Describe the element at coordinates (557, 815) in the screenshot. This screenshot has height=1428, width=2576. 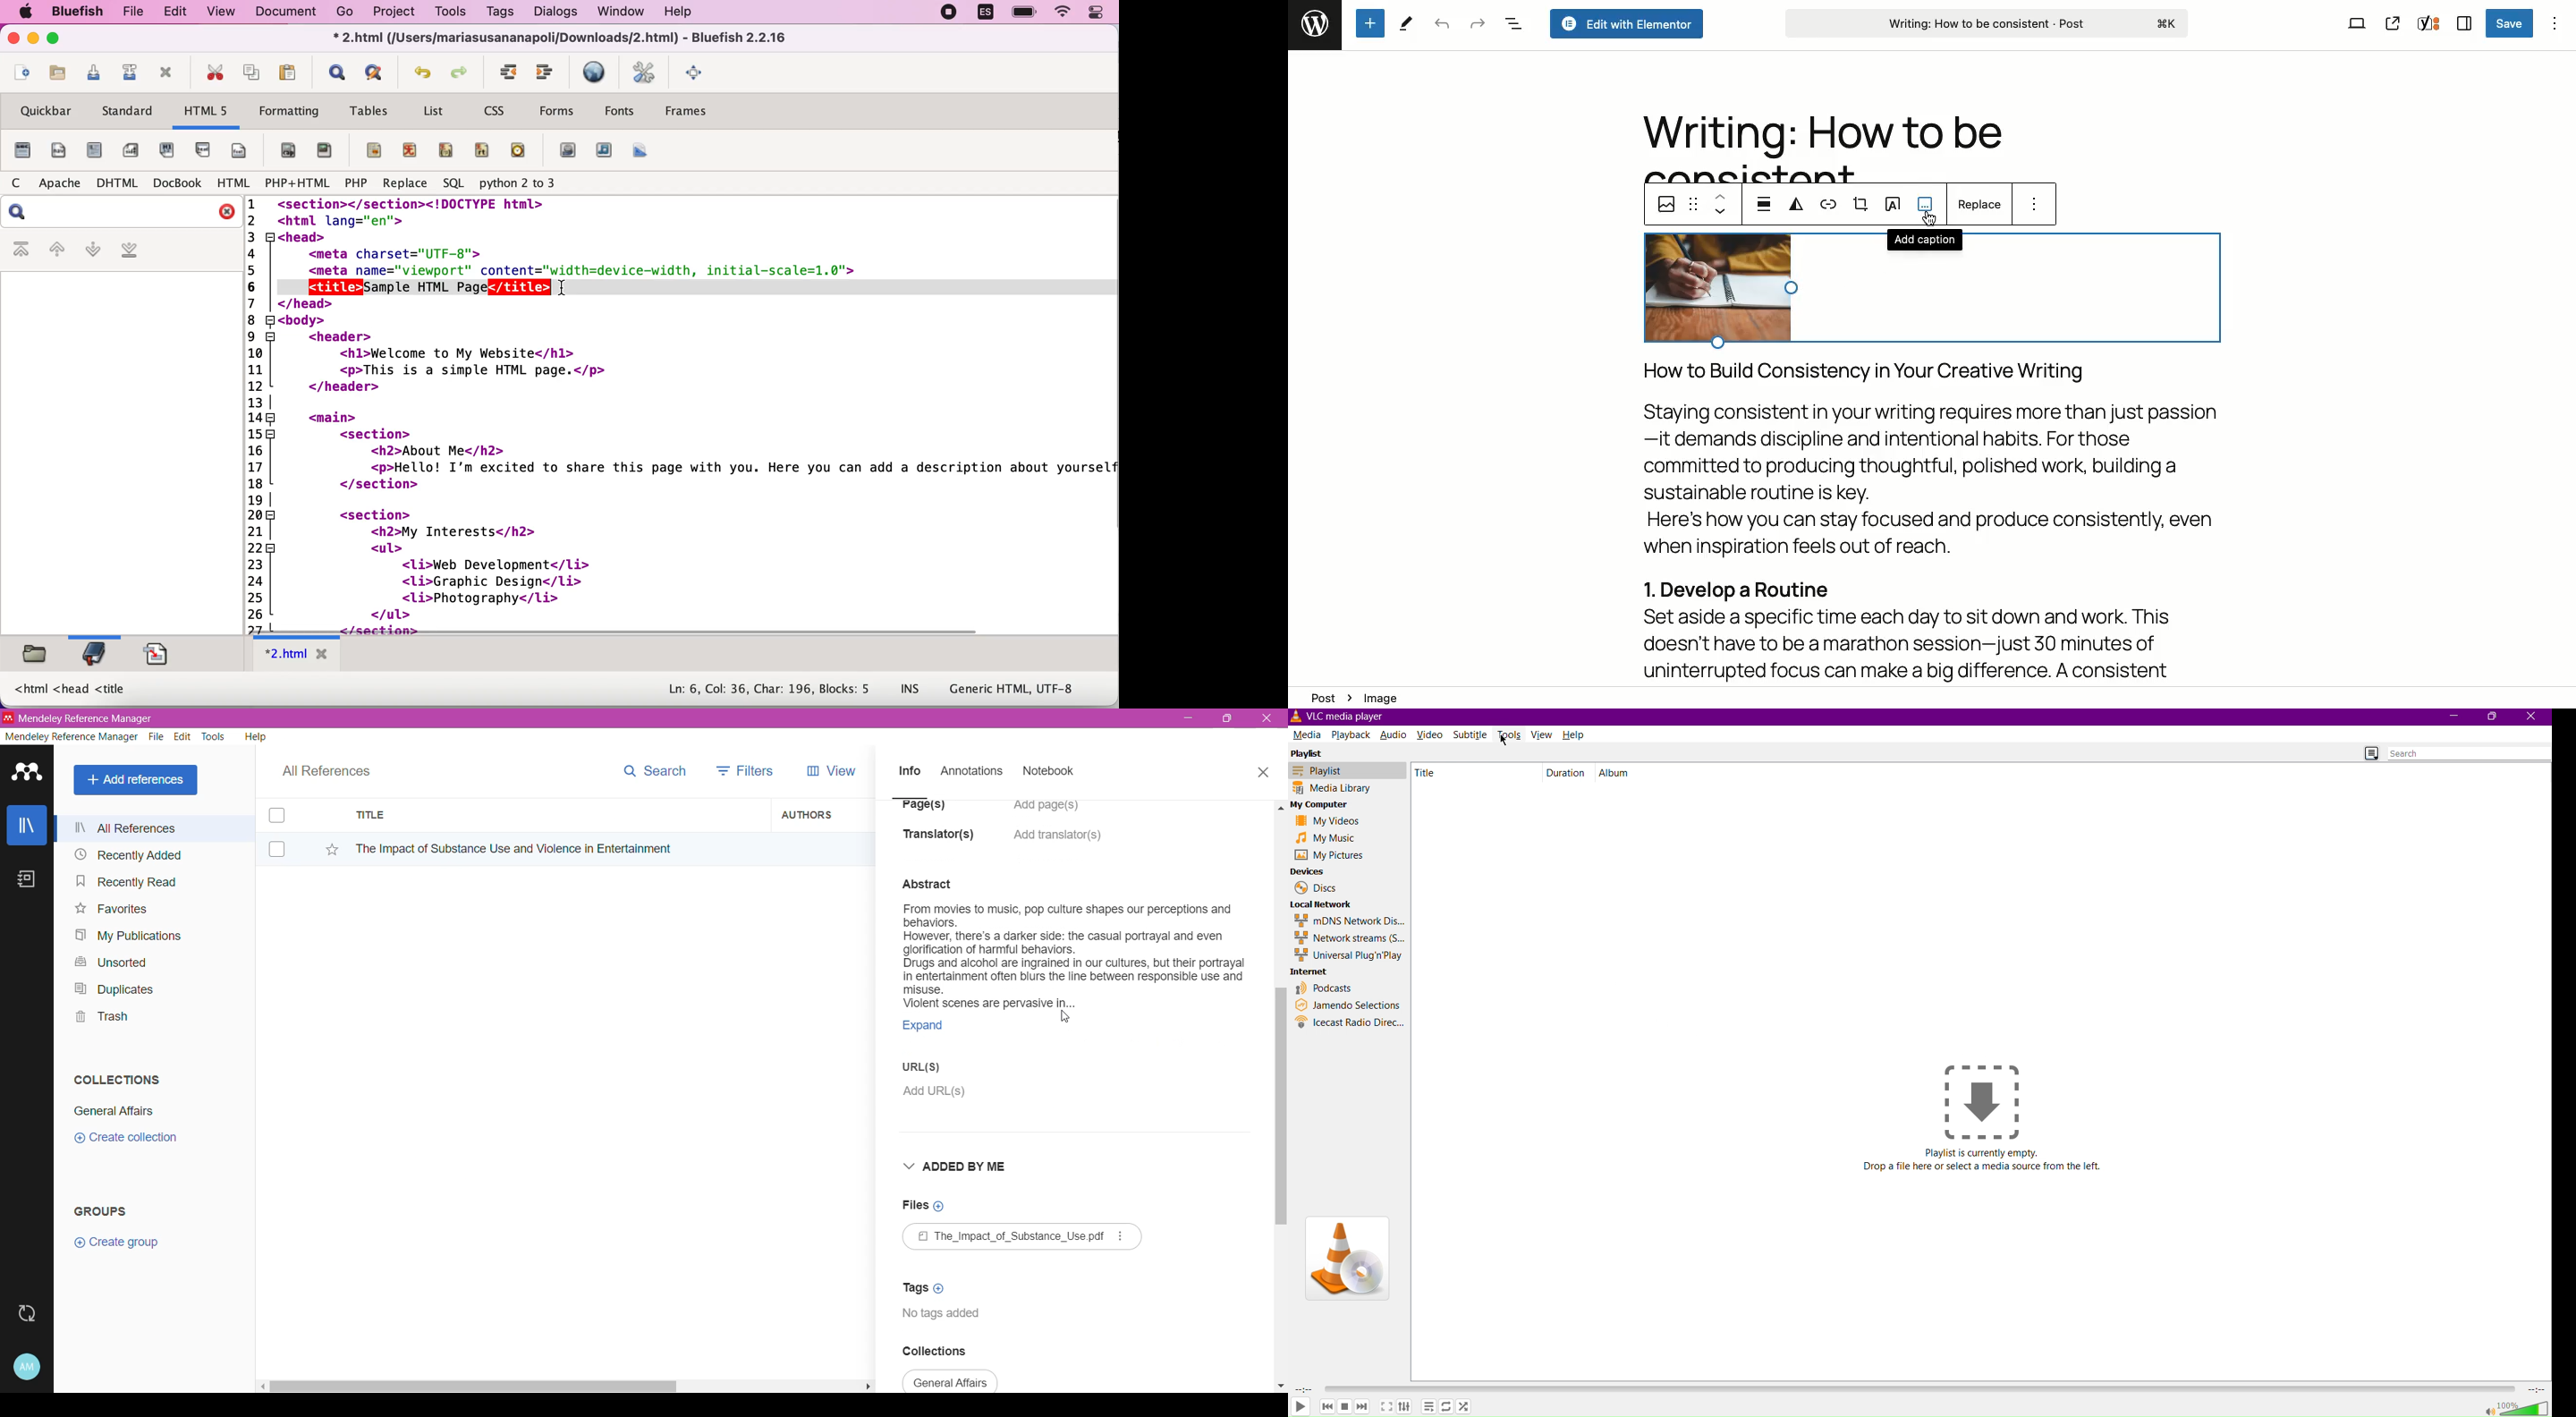
I see `Title` at that location.